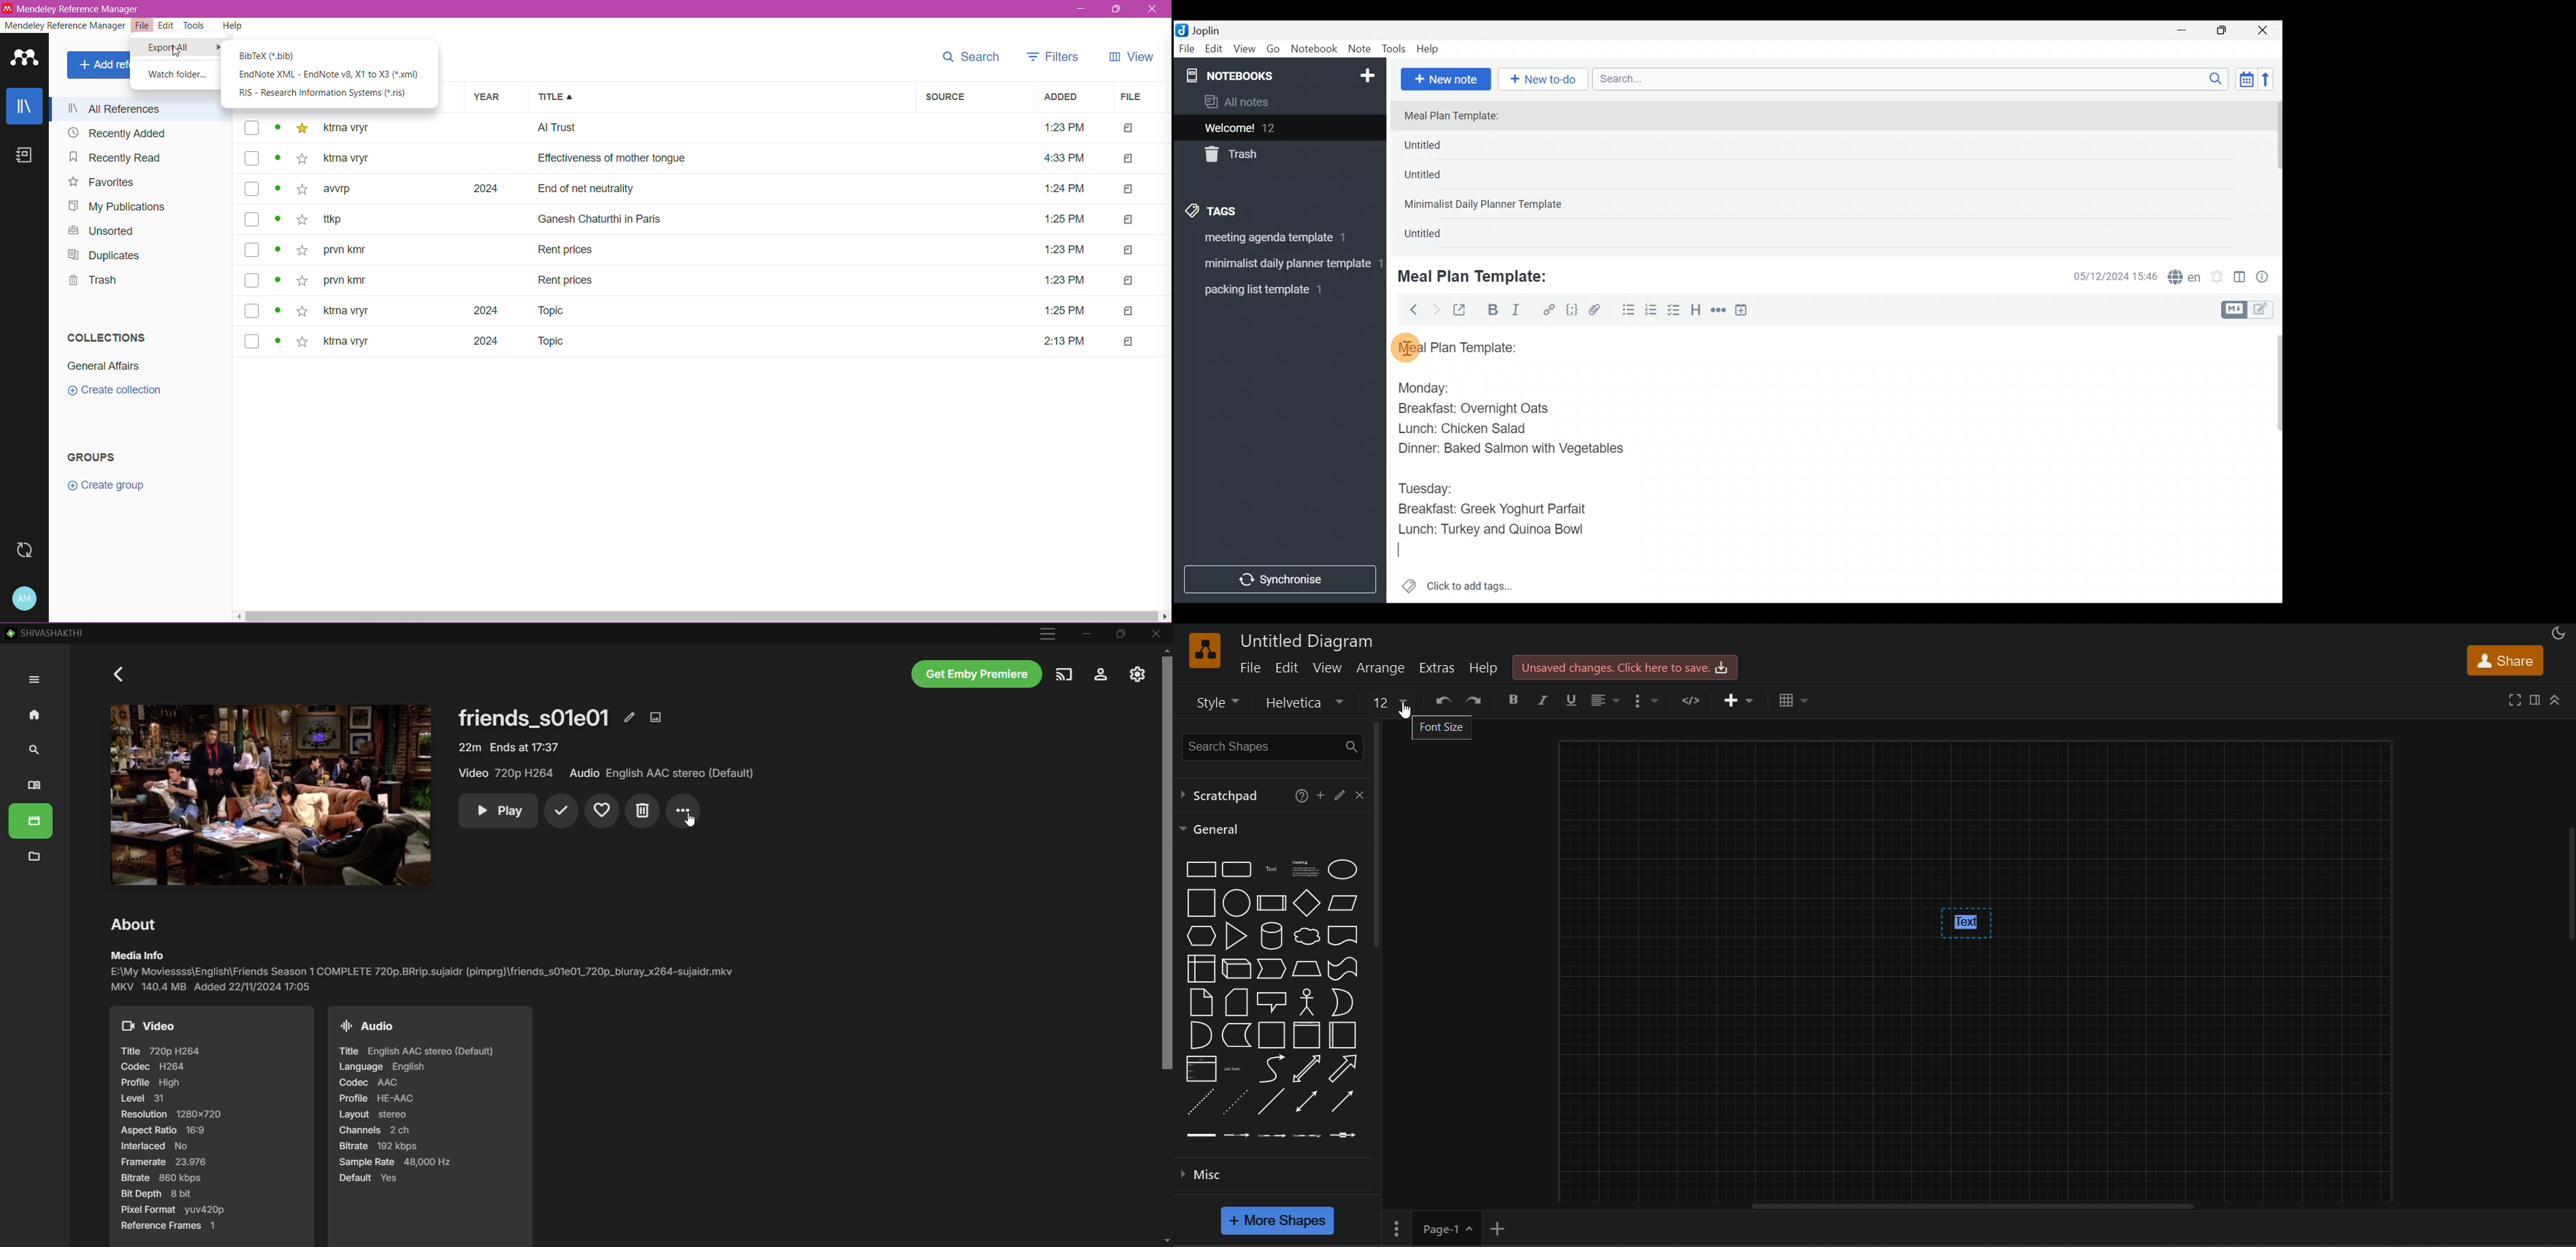 Image resolution: width=2576 pixels, height=1260 pixels. I want to click on scroll bar, so click(2275, 174).